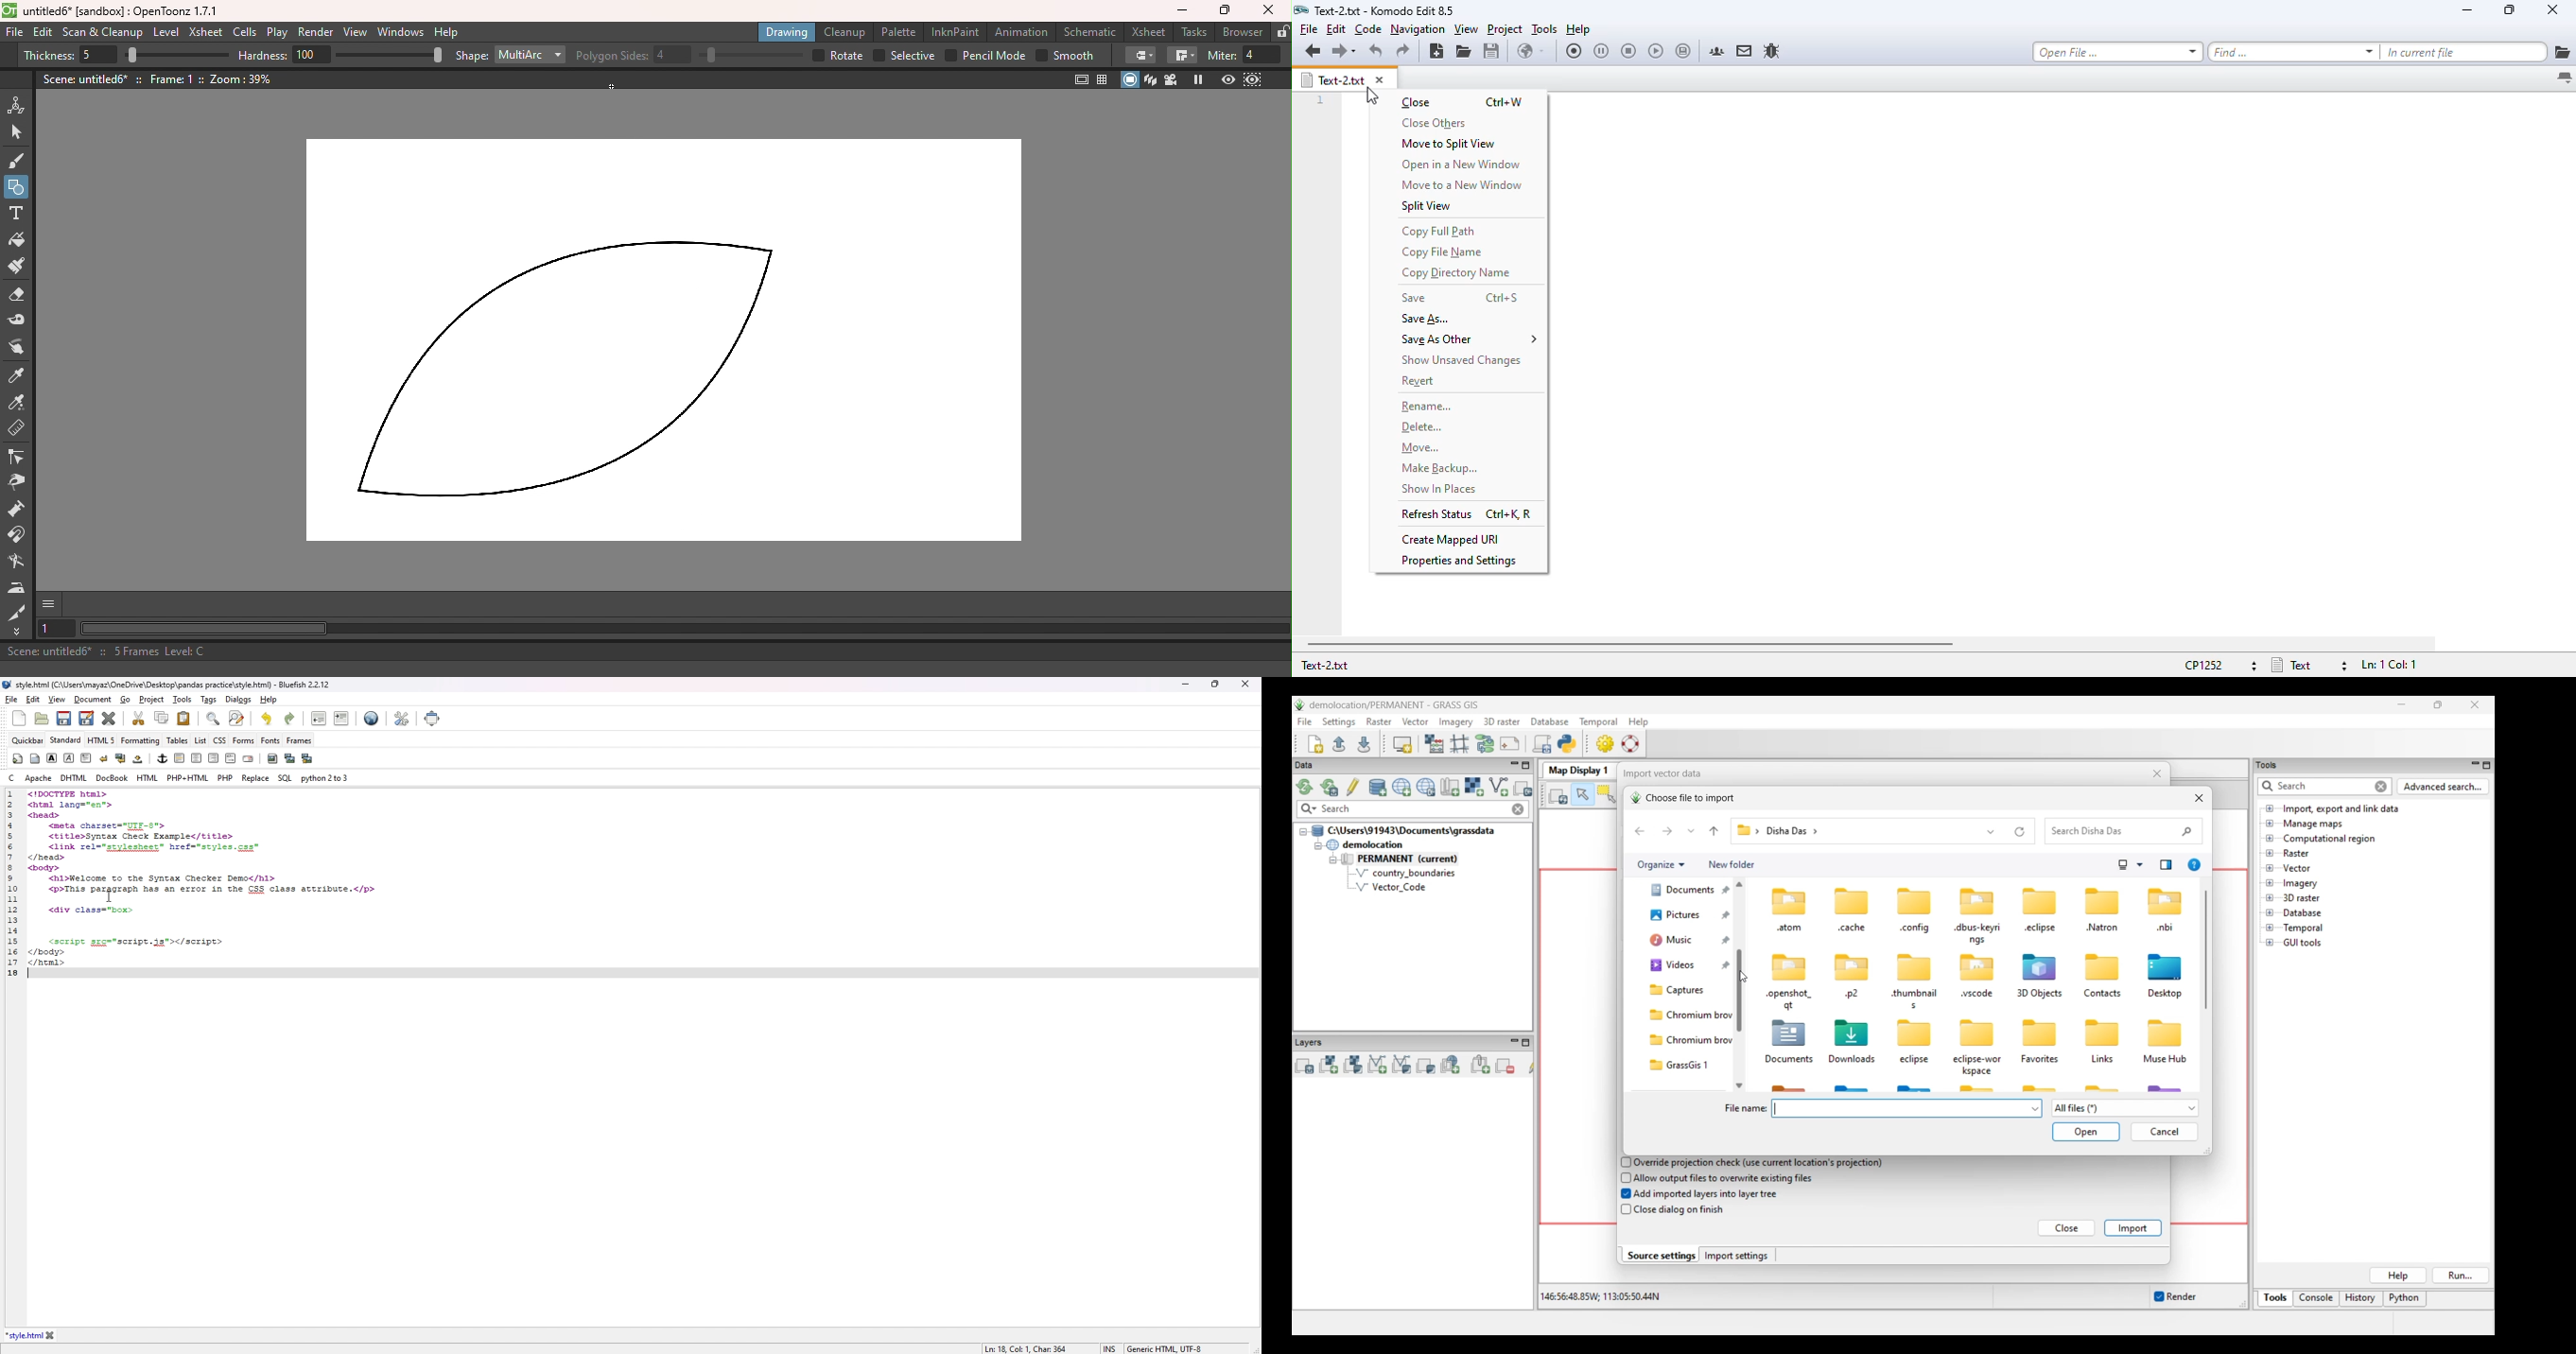  I want to click on Tasks, so click(1192, 31).